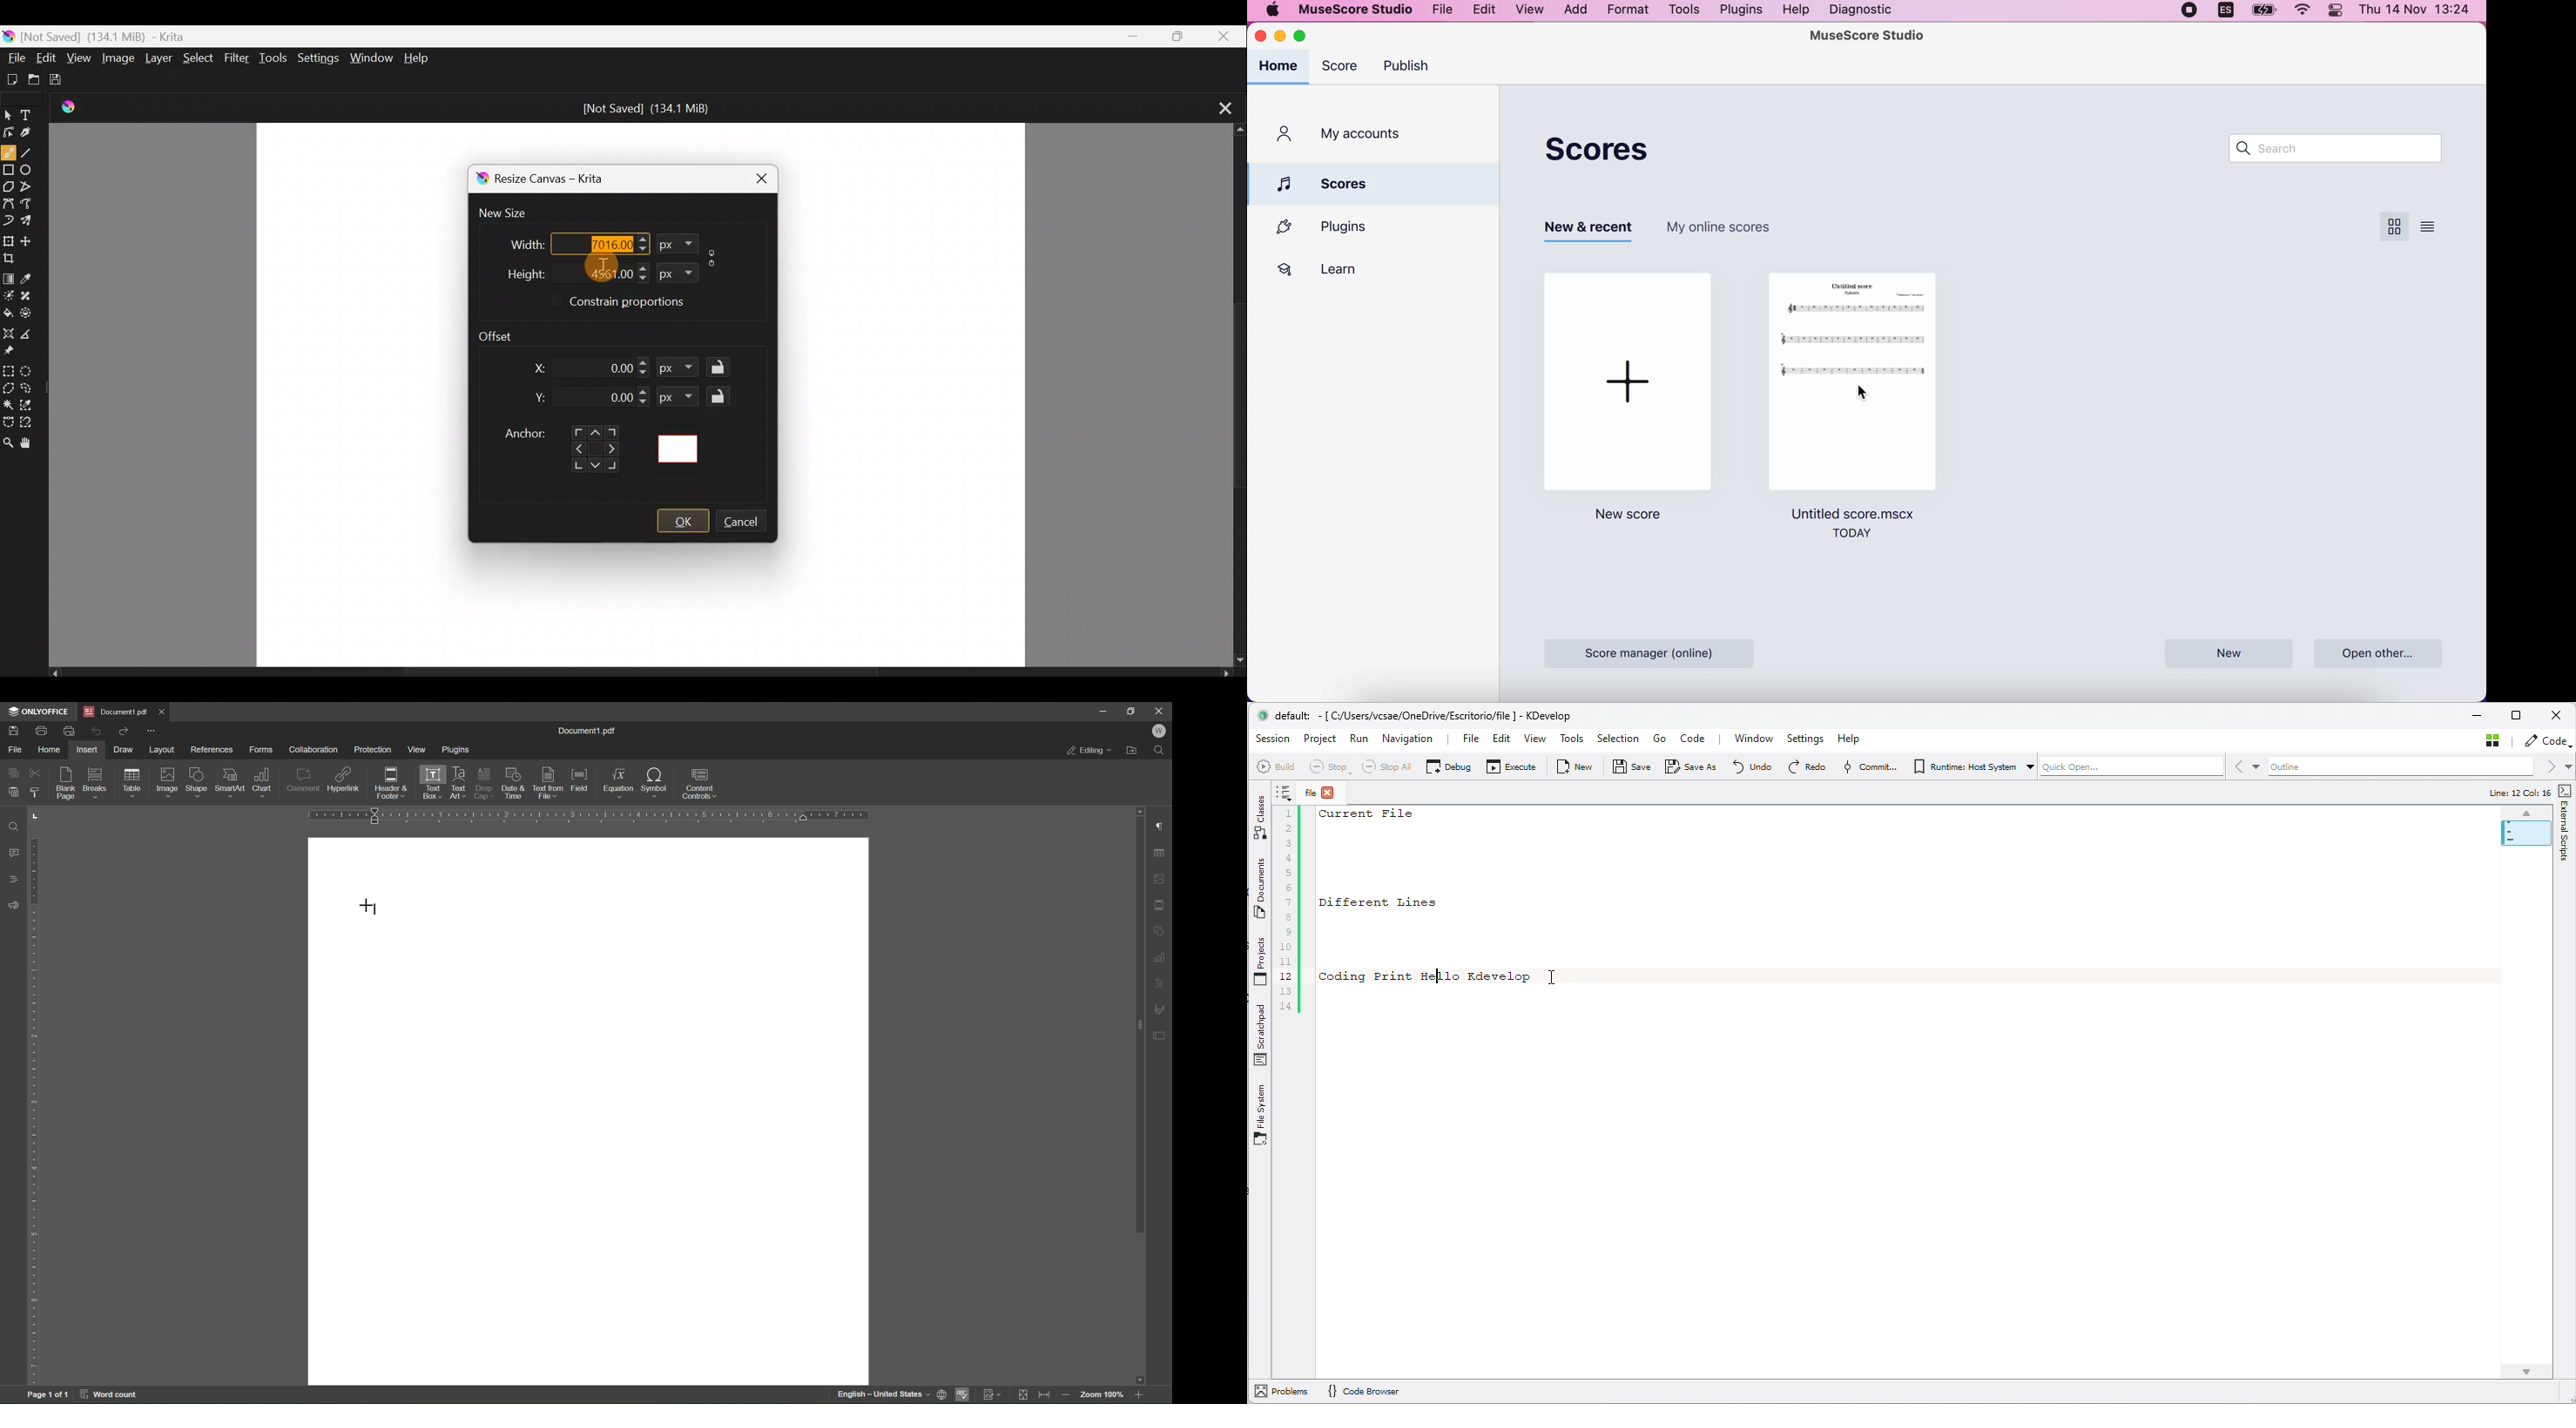 Image resolution: width=2576 pixels, height=1428 pixels. I want to click on Window, so click(1750, 740).